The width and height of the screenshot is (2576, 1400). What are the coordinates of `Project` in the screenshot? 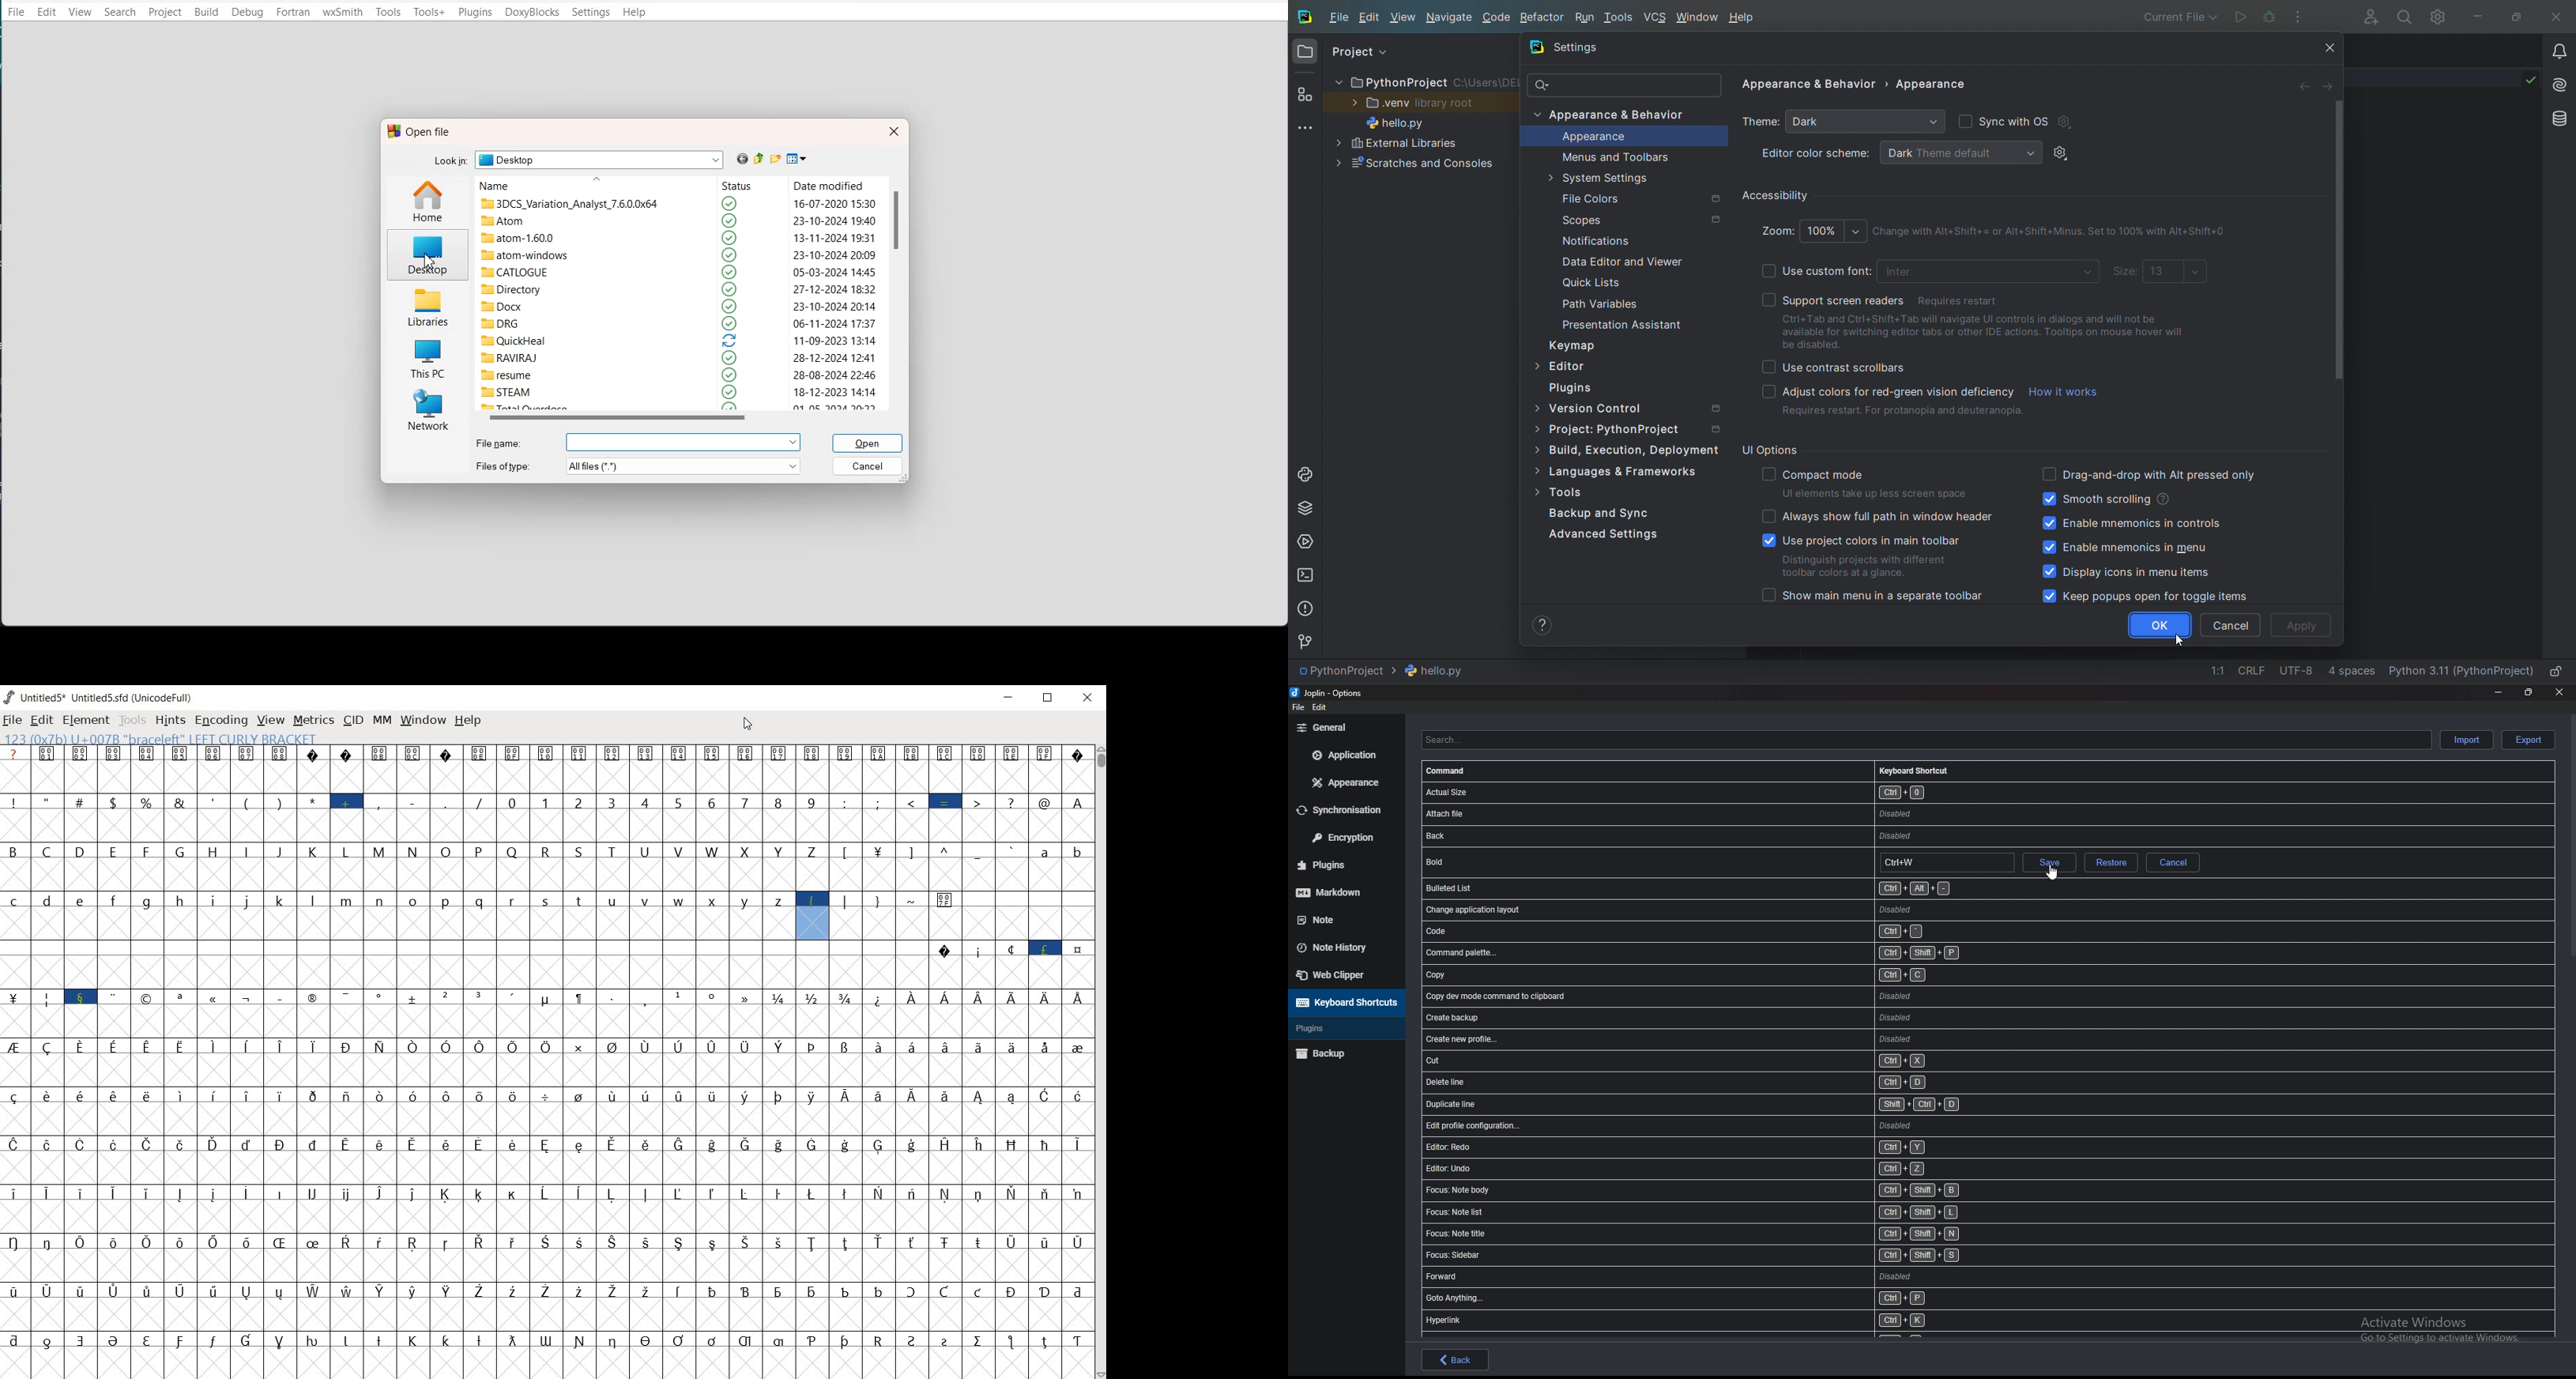 It's located at (164, 12).